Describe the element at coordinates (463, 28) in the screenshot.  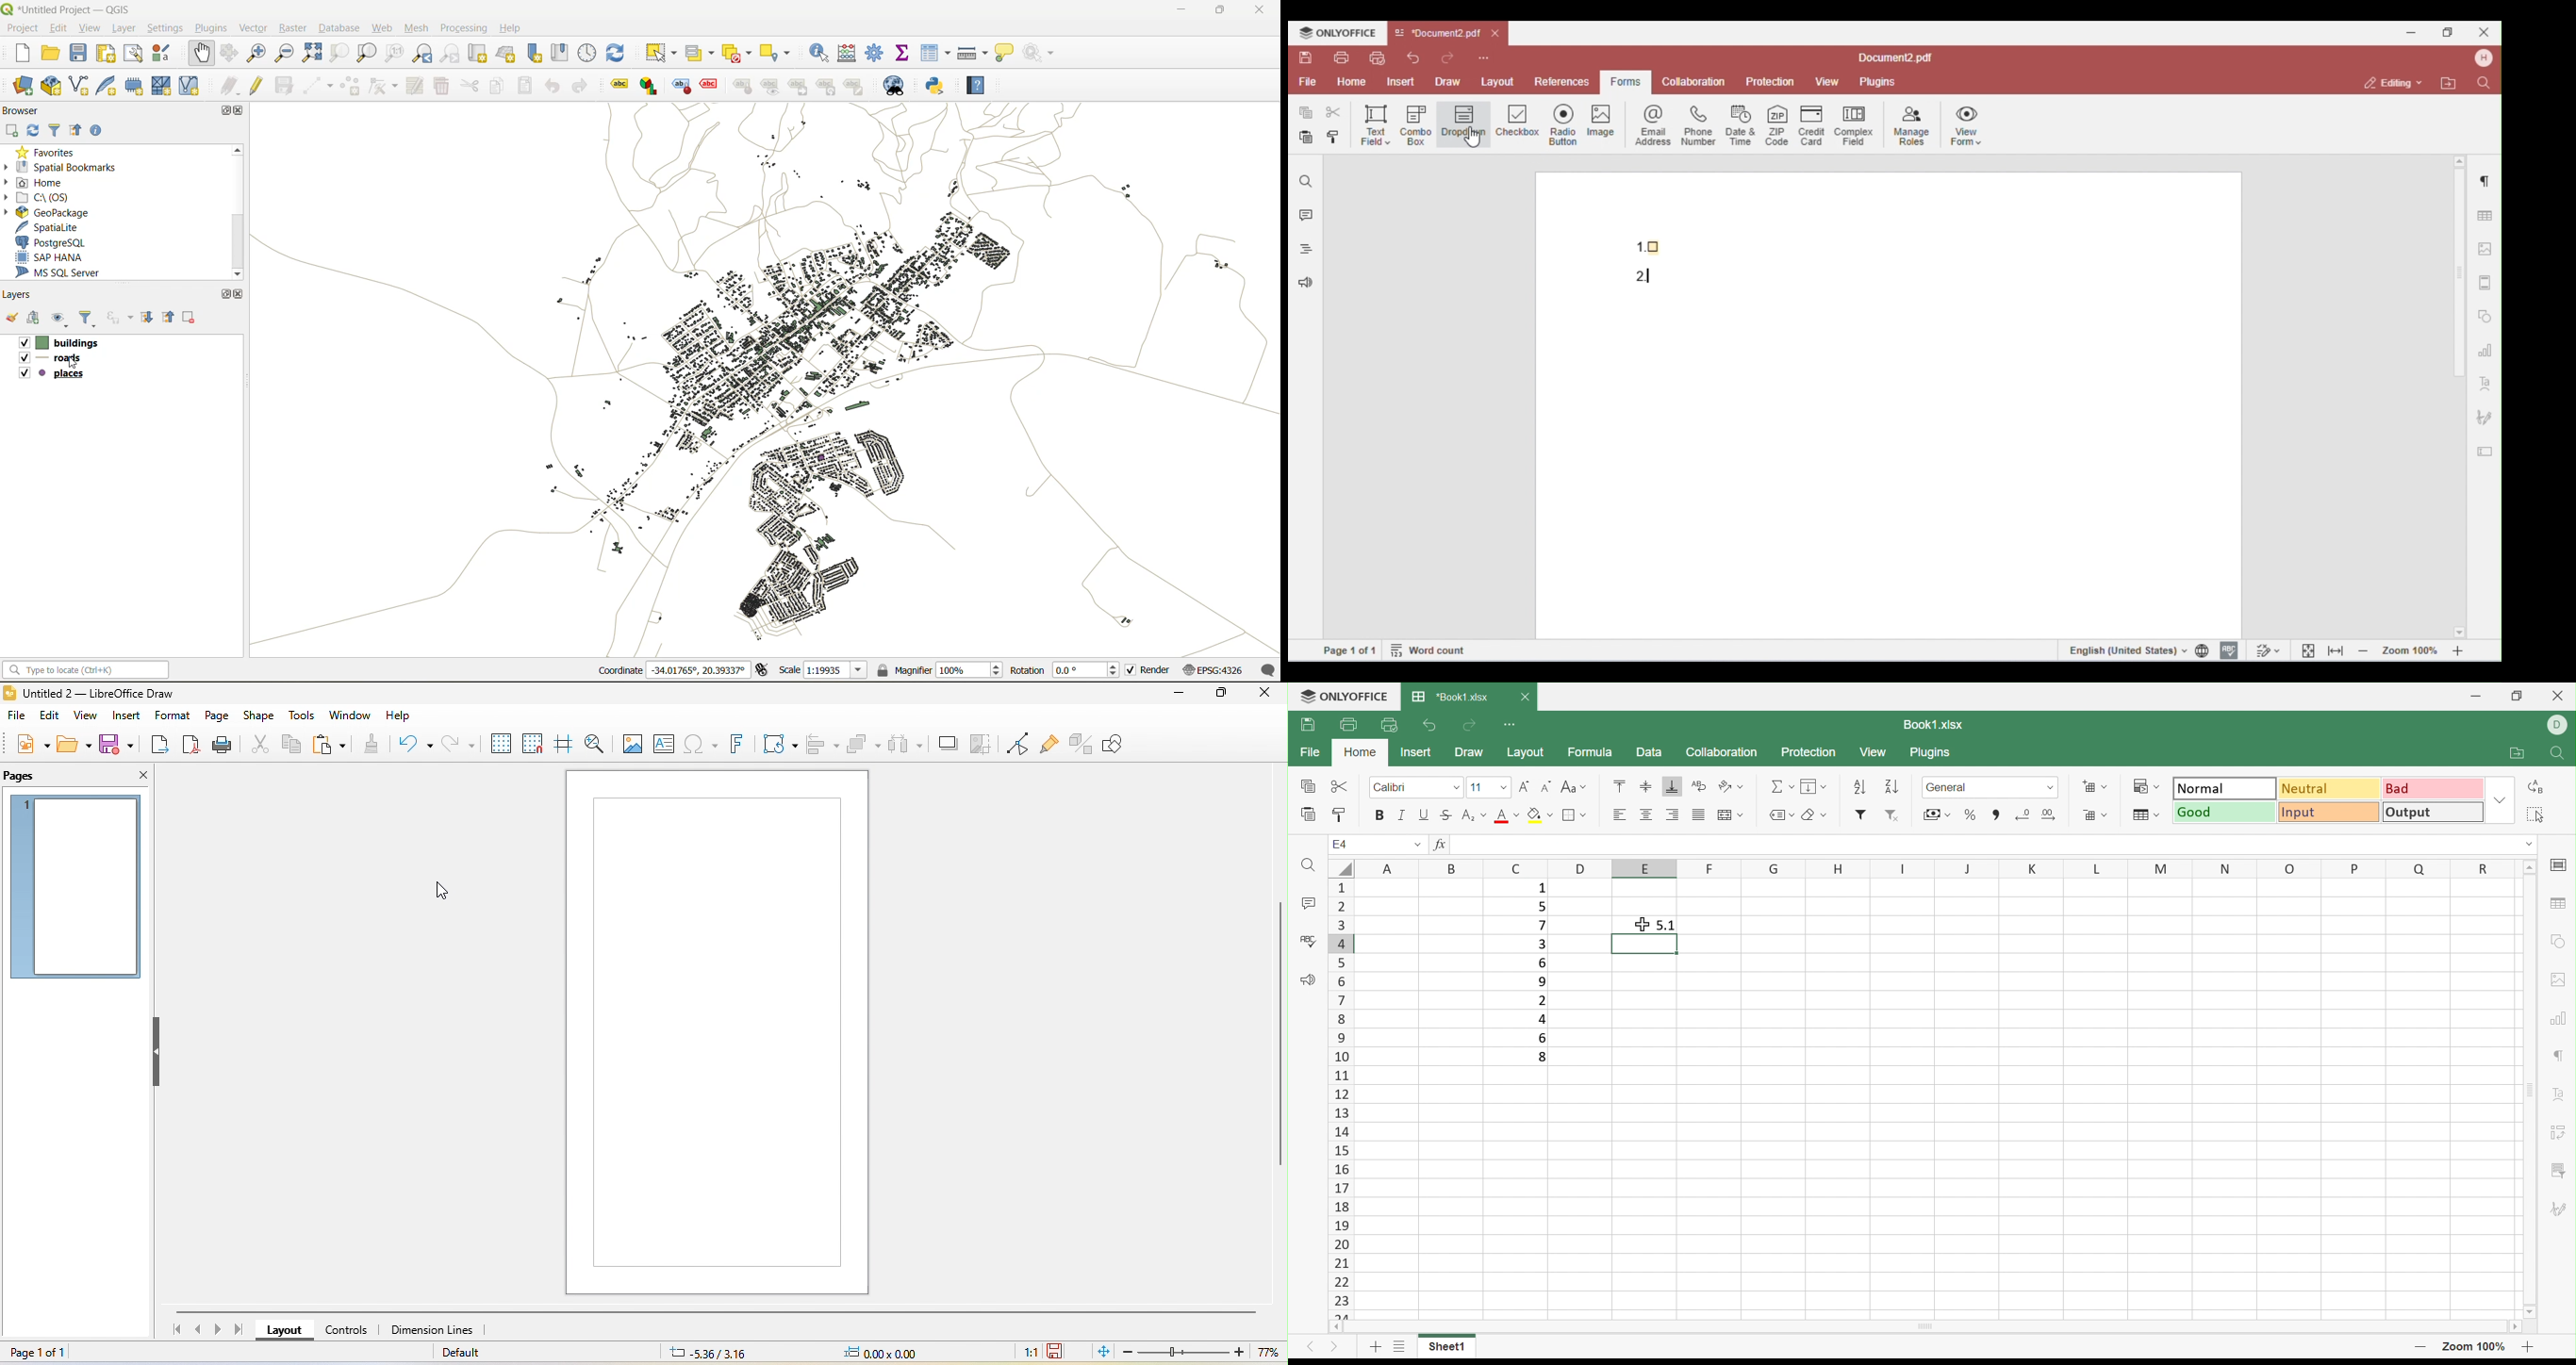
I see `processing` at that location.